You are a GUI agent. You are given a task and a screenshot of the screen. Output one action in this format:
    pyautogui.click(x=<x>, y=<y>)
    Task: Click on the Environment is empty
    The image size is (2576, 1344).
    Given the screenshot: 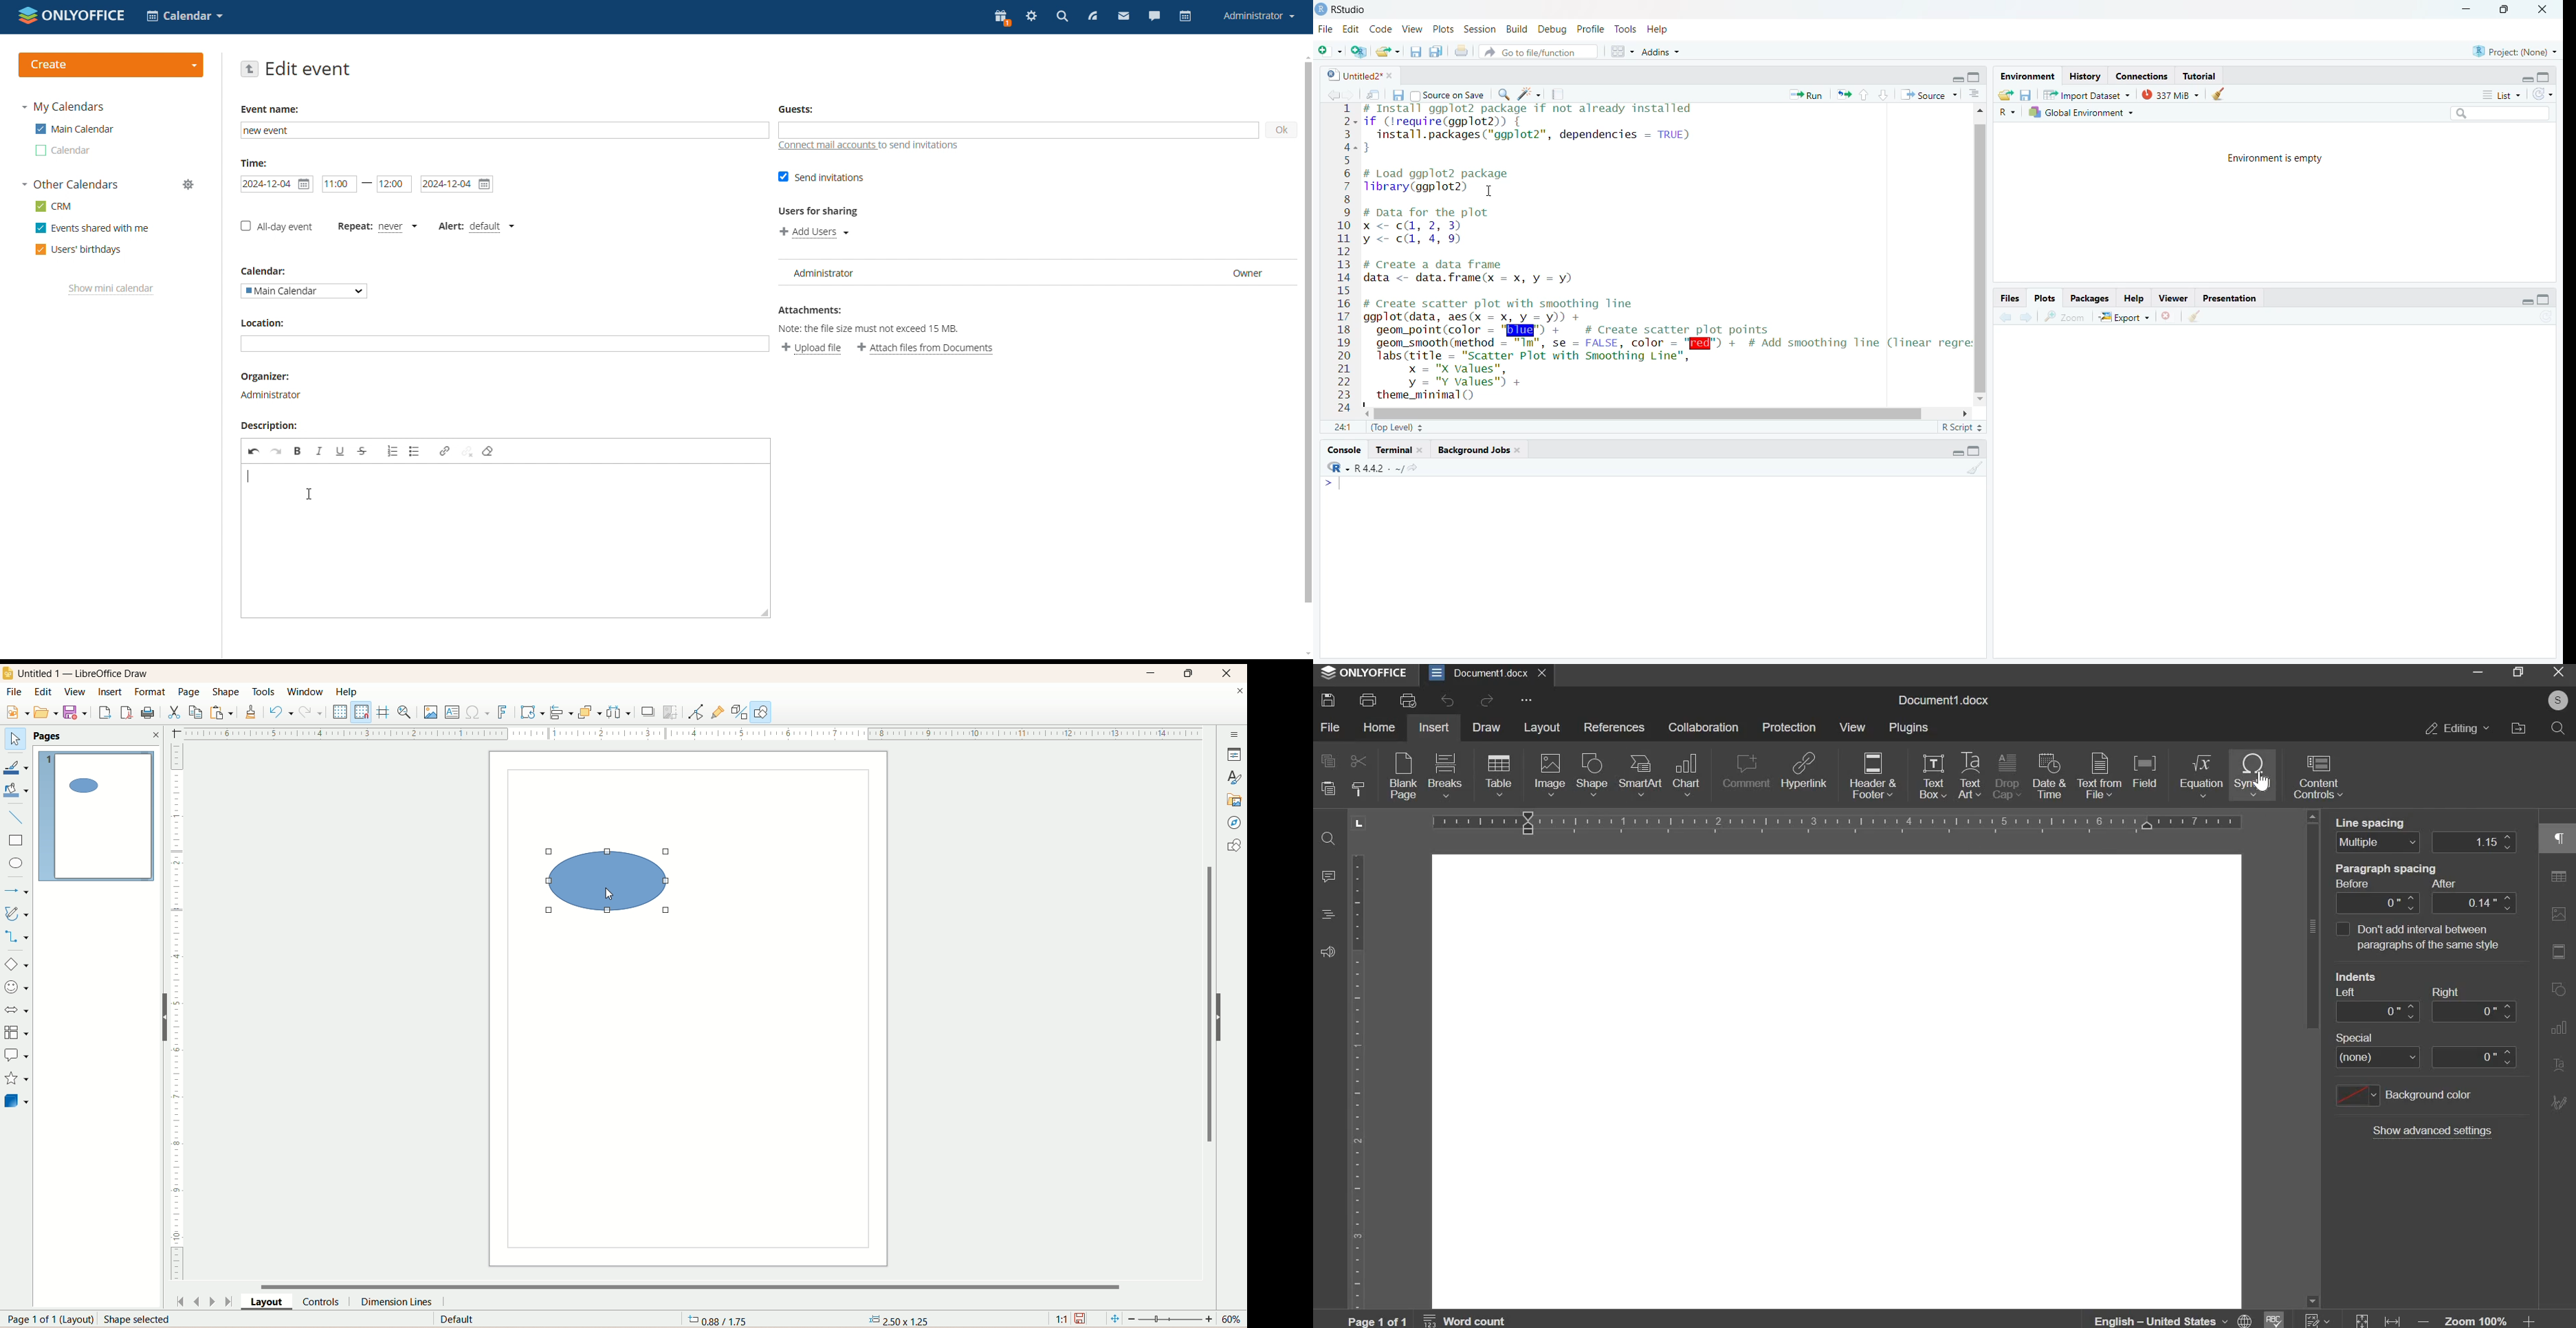 What is the action you would take?
    pyautogui.click(x=2277, y=160)
    